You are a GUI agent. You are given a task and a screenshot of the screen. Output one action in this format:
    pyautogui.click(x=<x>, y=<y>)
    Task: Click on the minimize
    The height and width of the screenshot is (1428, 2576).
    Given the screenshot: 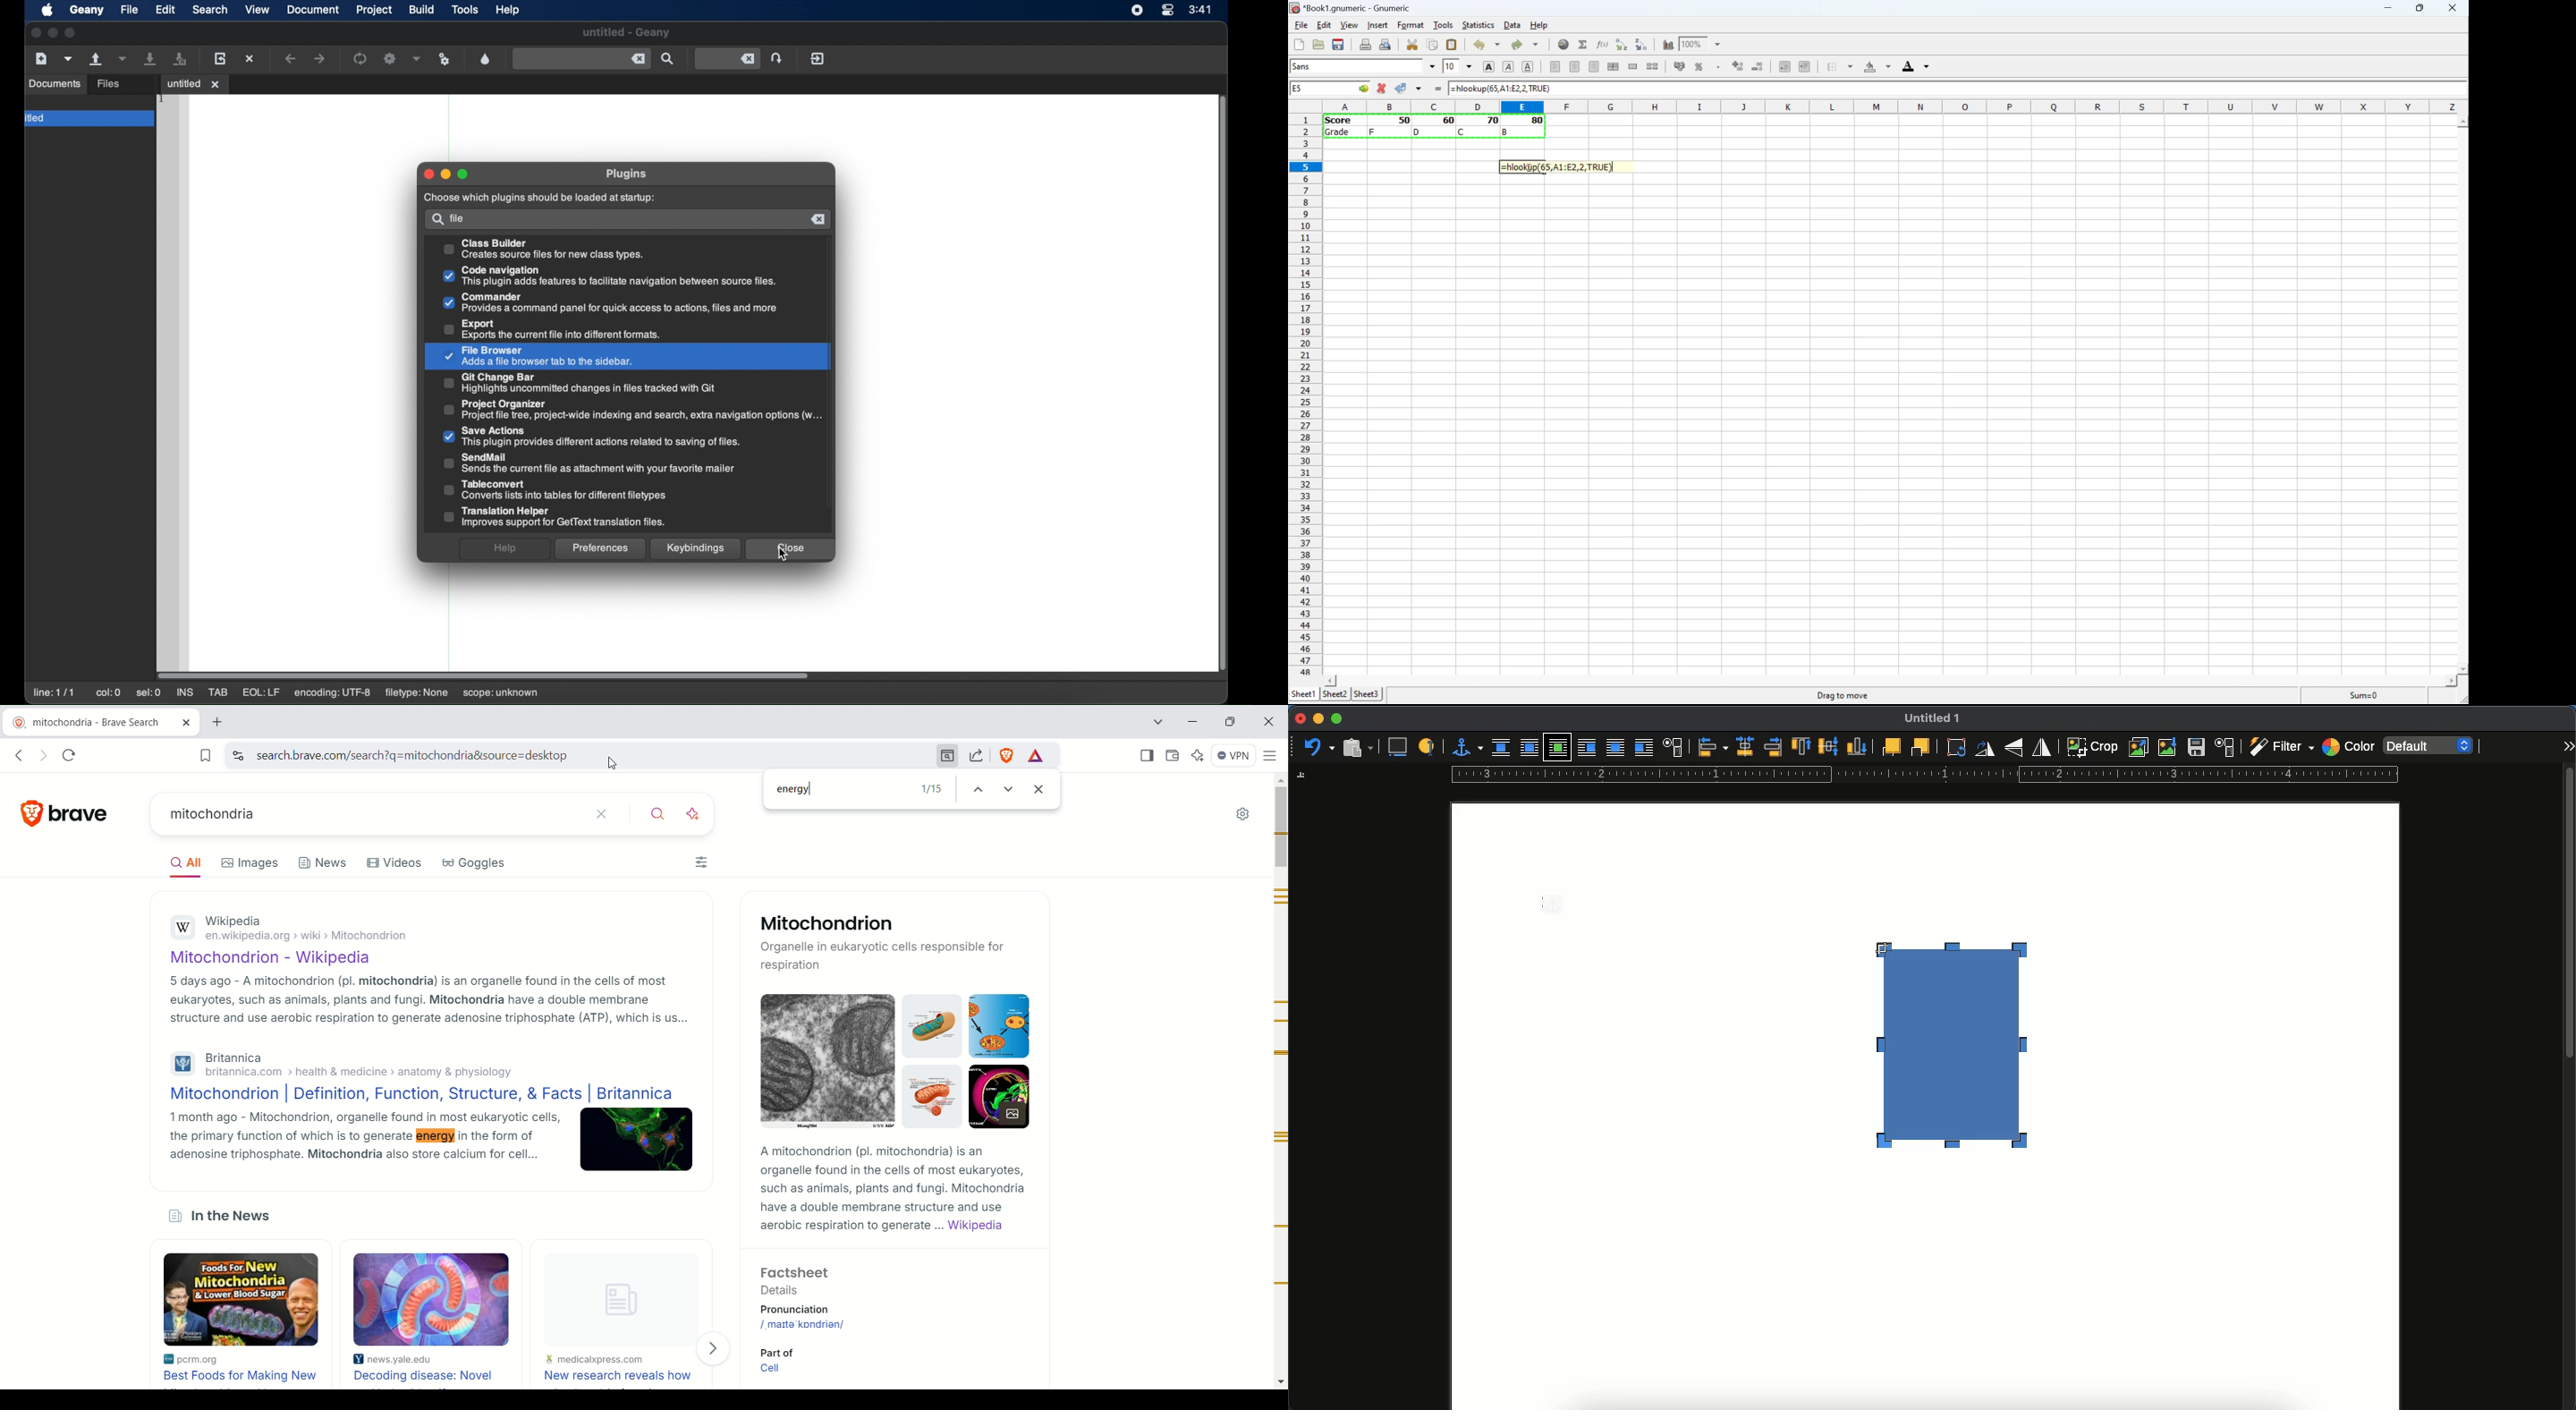 What is the action you would take?
    pyautogui.click(x=1193, y=722)
    